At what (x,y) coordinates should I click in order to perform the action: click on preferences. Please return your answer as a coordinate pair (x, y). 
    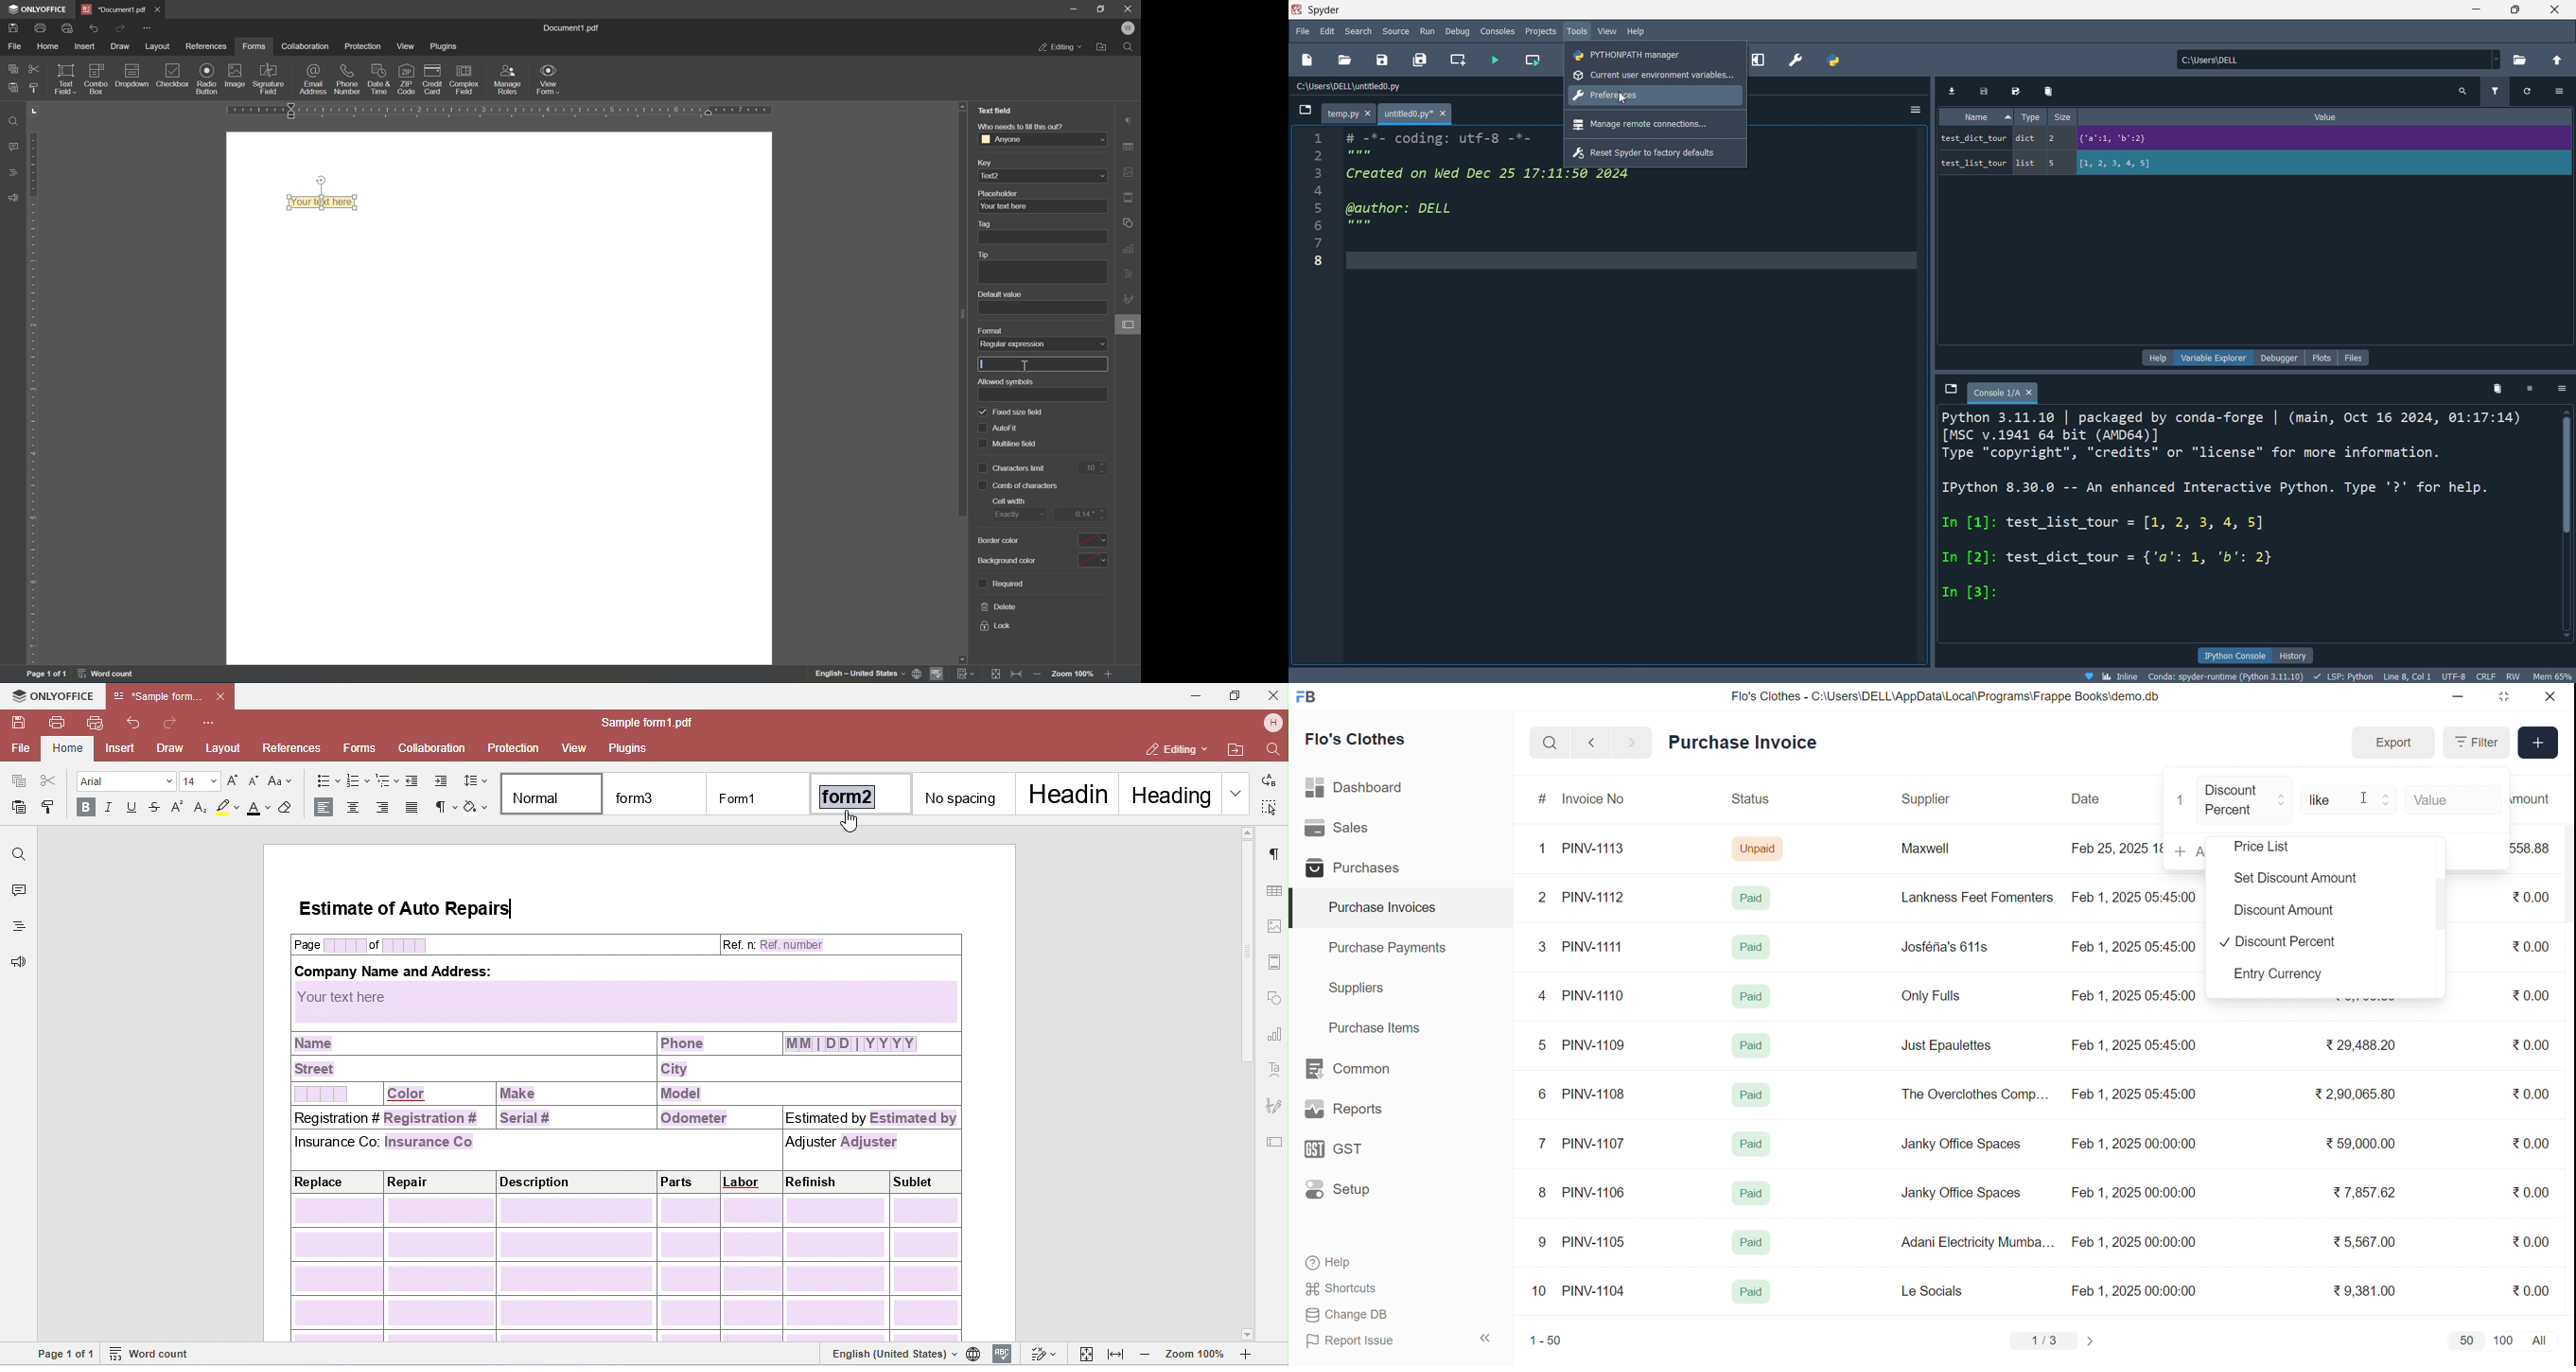
    Looking at the image, I should click on (1656, 94).